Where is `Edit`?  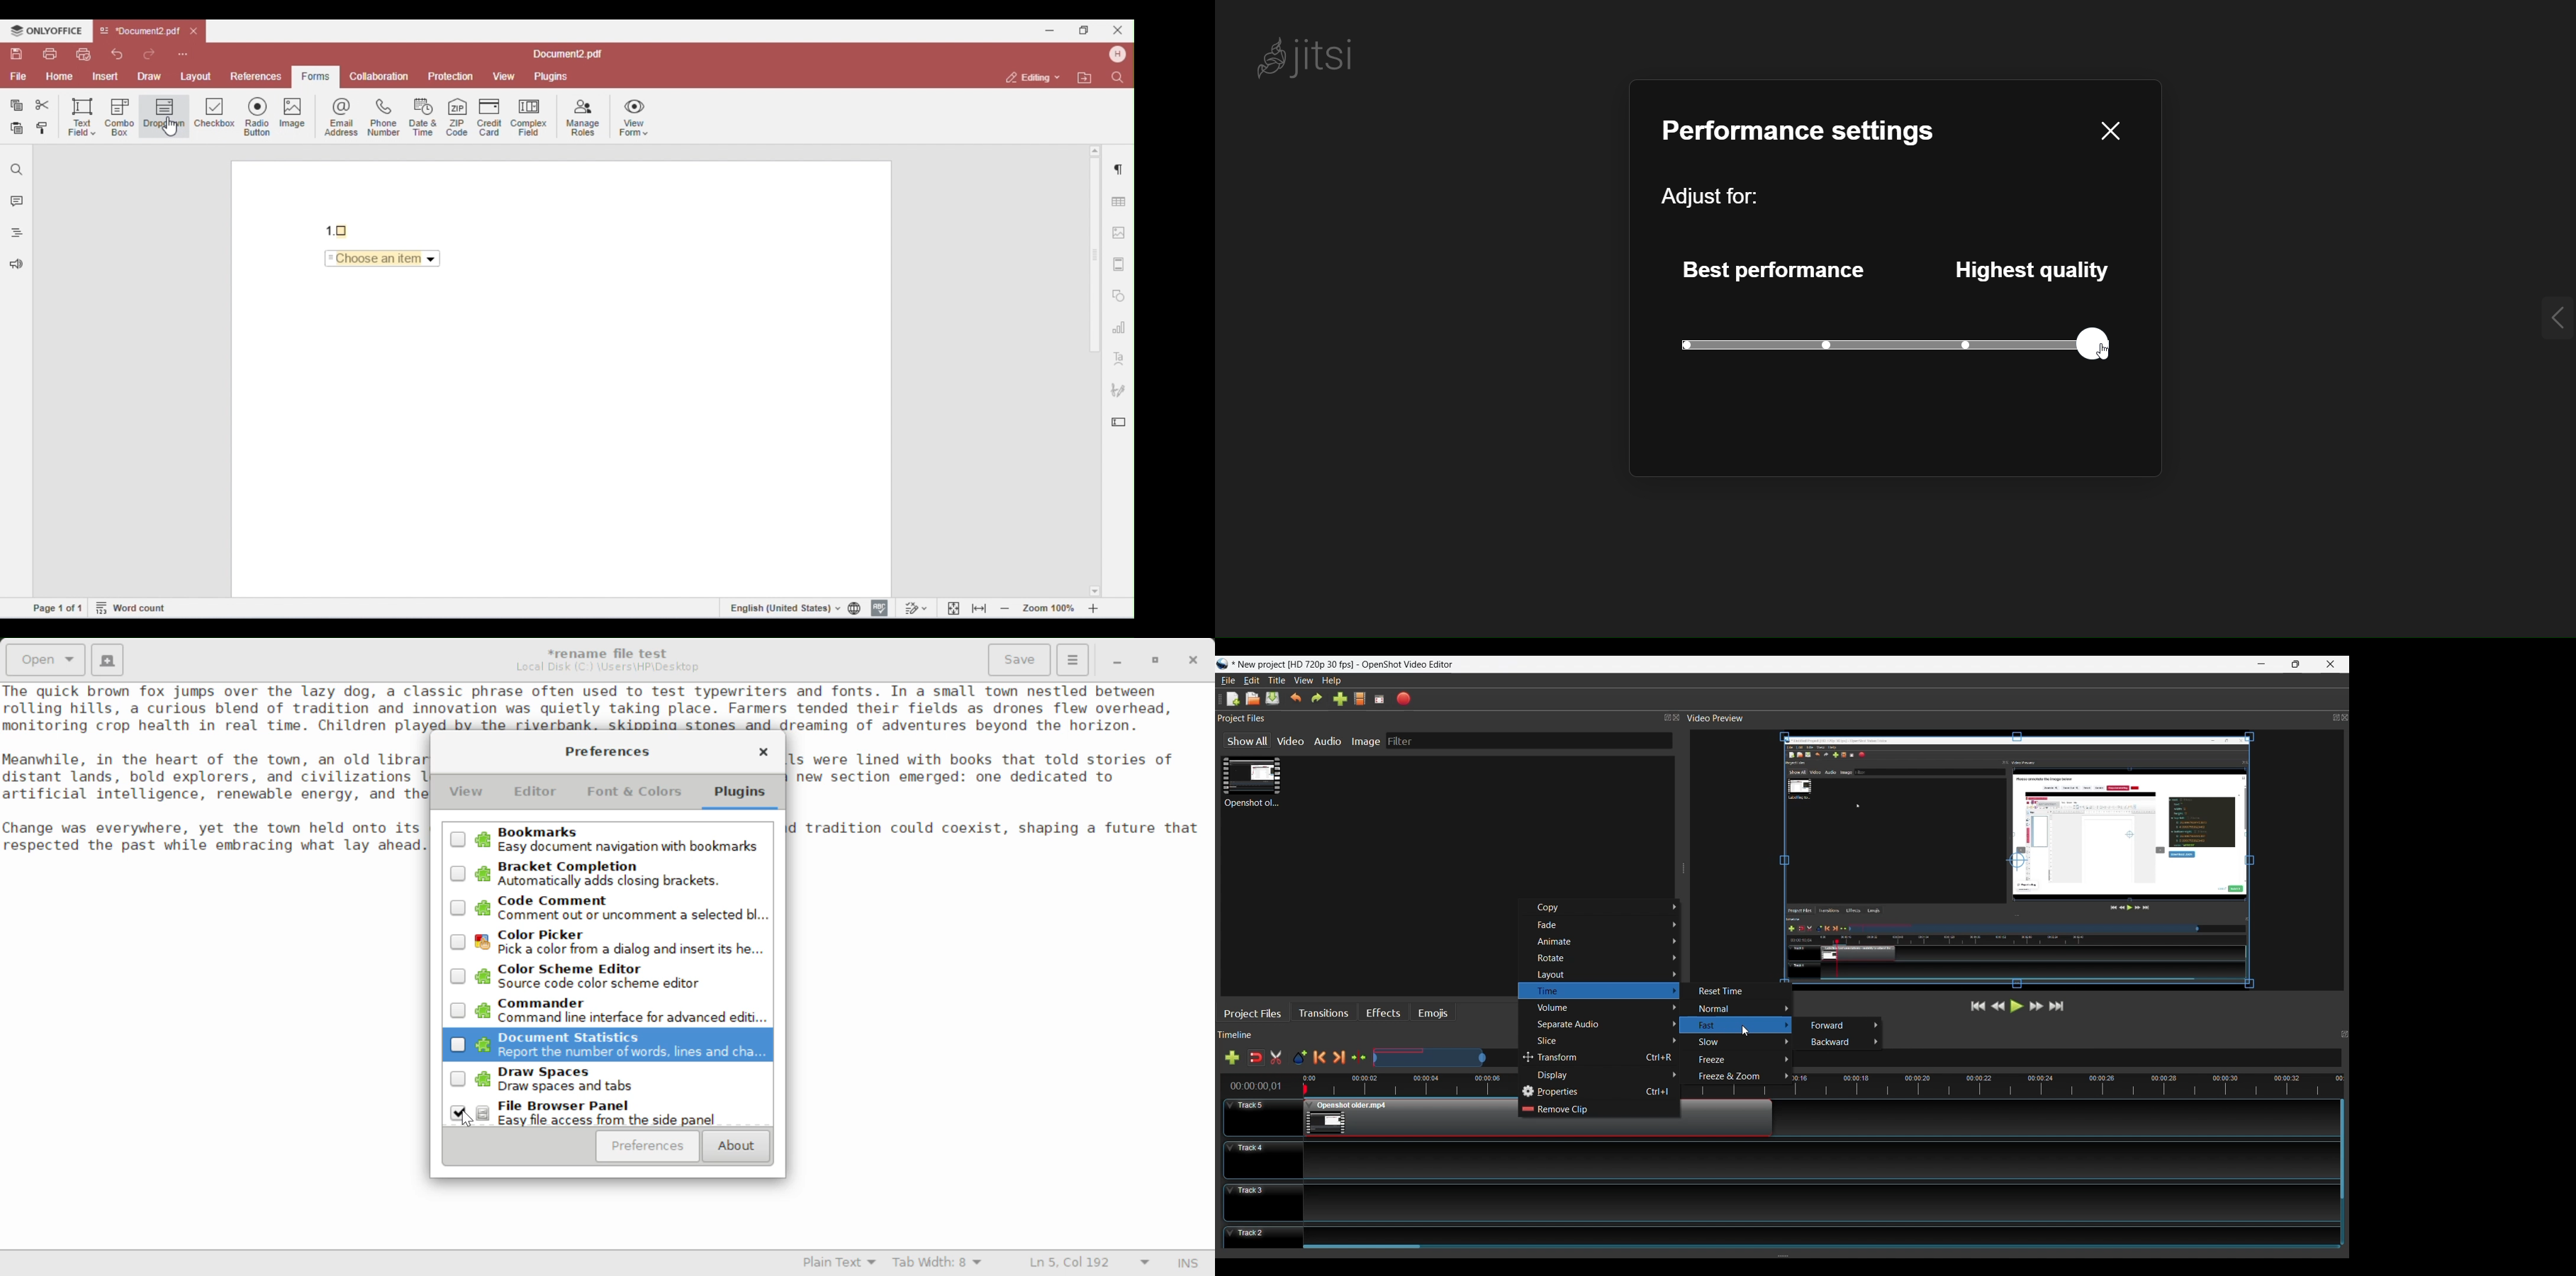 Edit is located at coordinates (1252, 681).